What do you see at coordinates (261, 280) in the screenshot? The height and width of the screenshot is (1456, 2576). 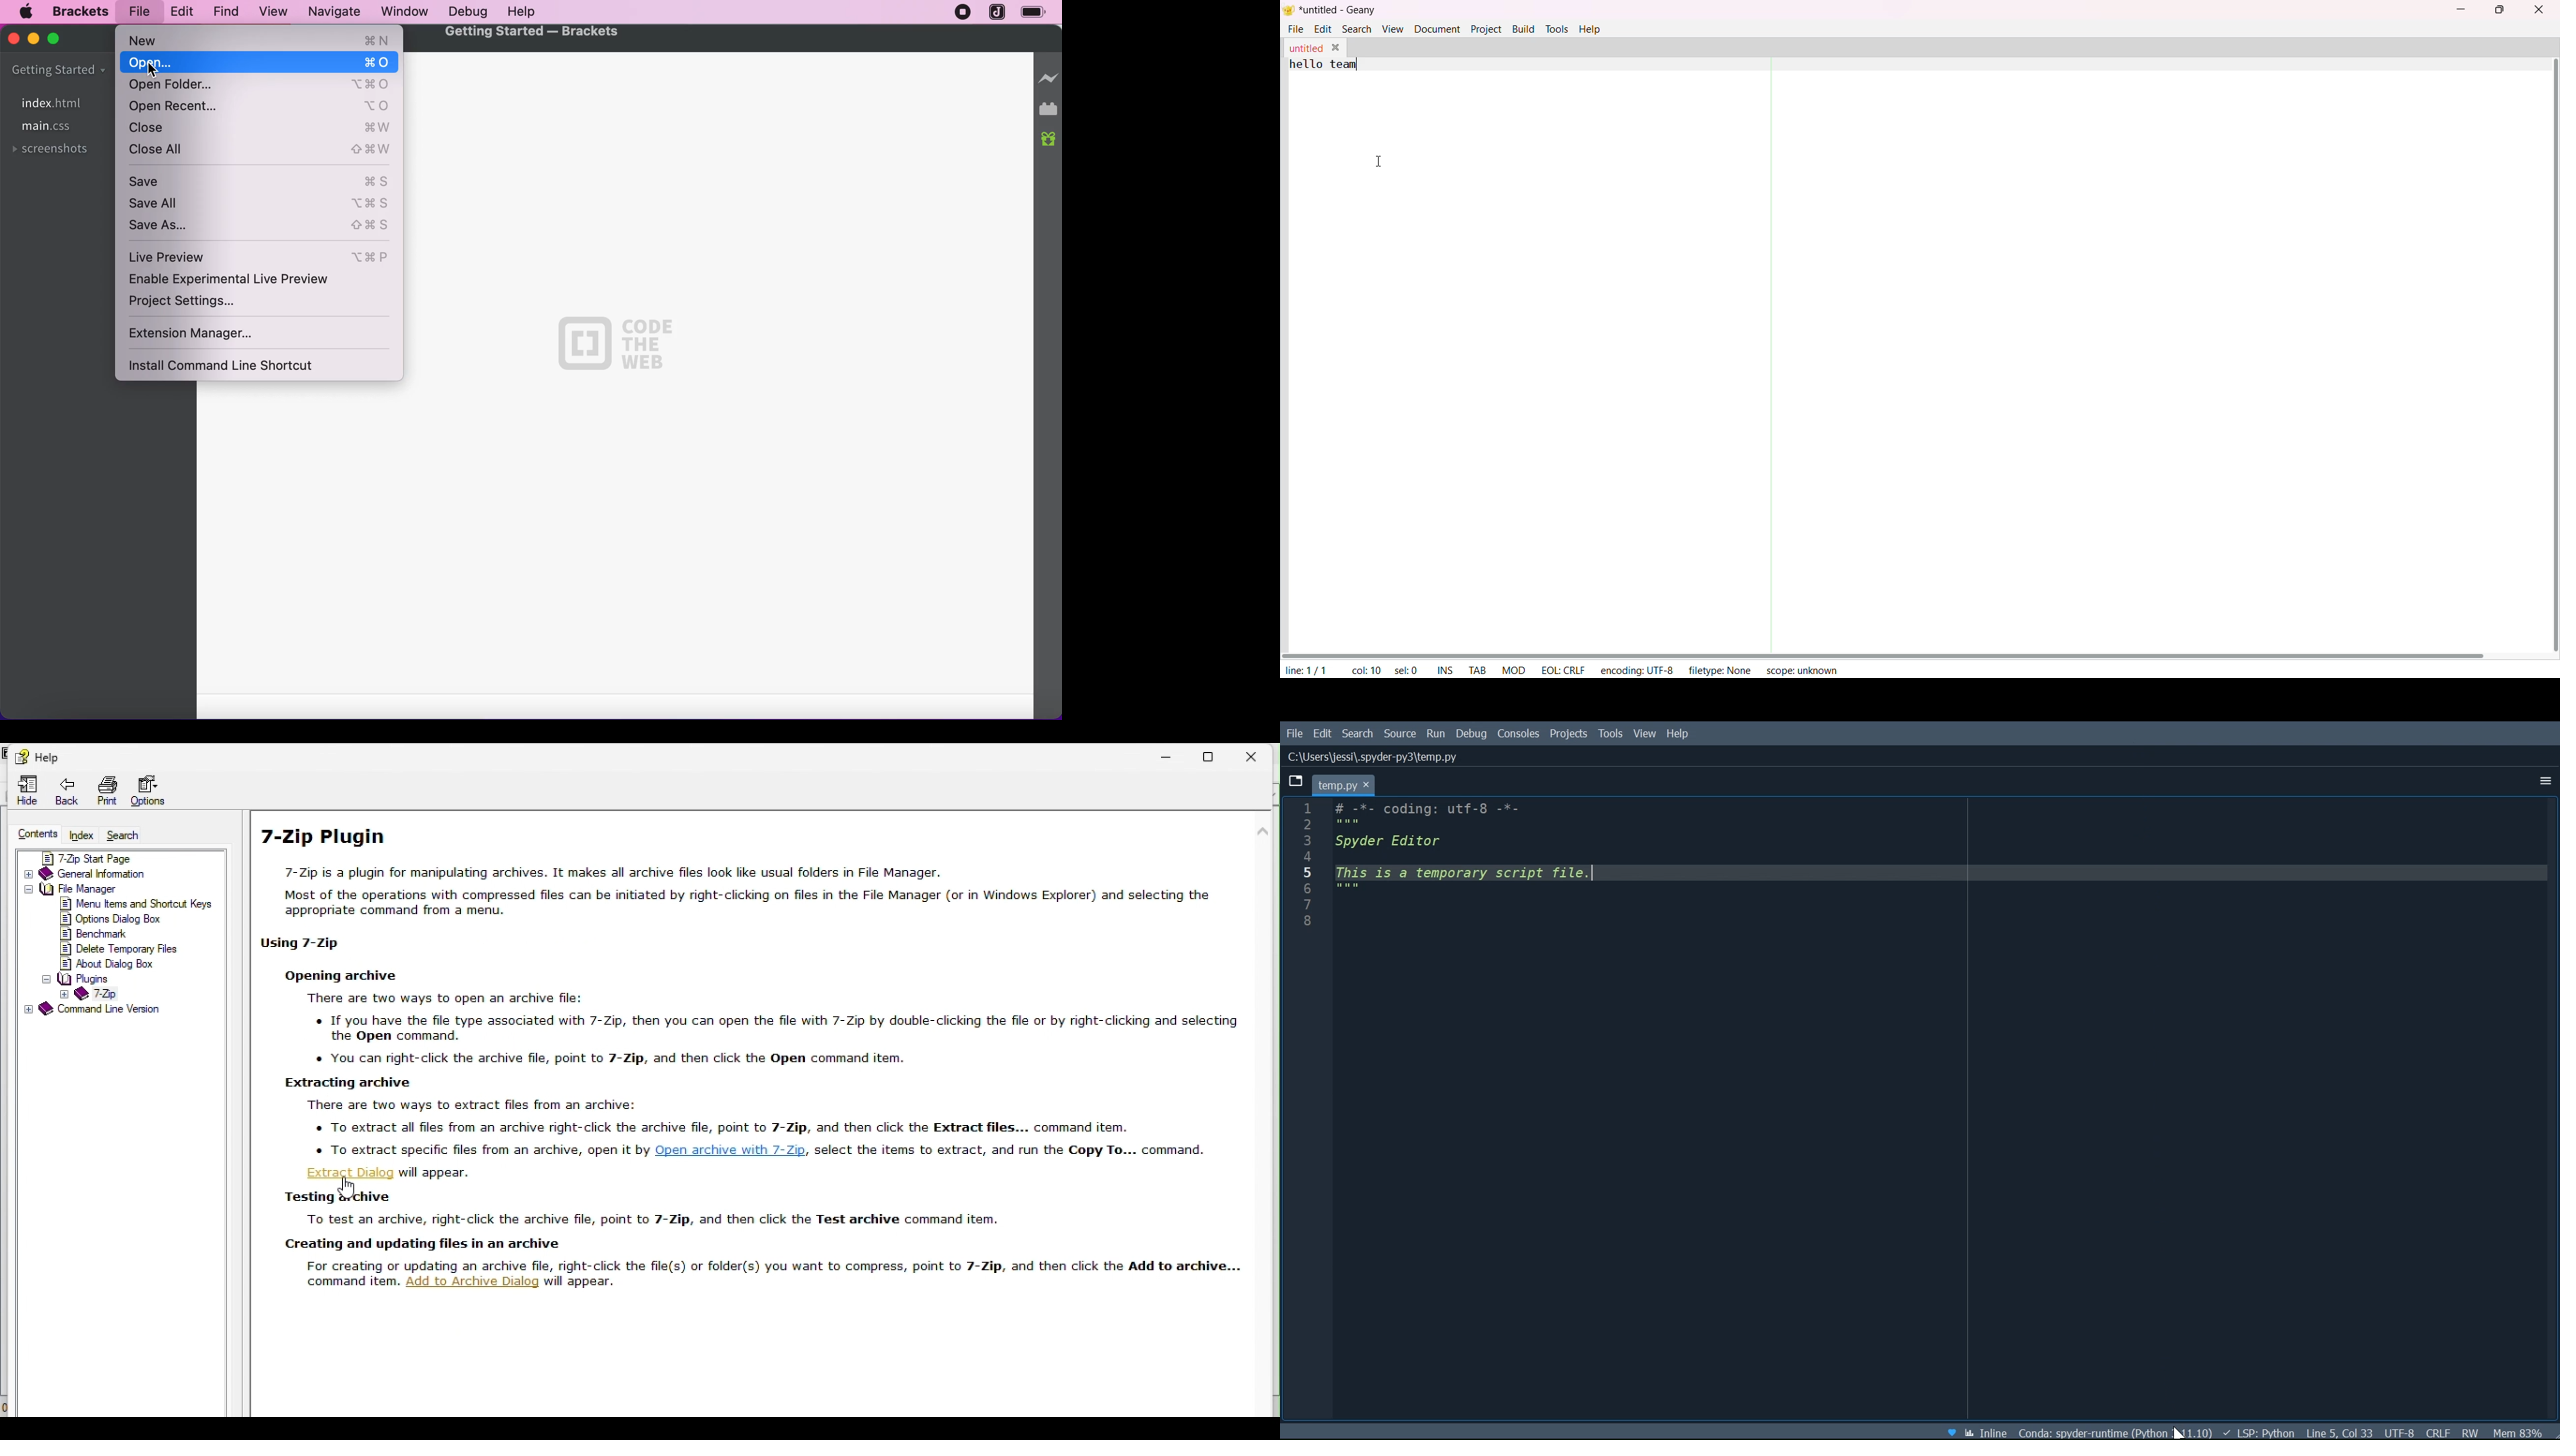 I see `enable experimental live preview` at bounding box center [261, 280].